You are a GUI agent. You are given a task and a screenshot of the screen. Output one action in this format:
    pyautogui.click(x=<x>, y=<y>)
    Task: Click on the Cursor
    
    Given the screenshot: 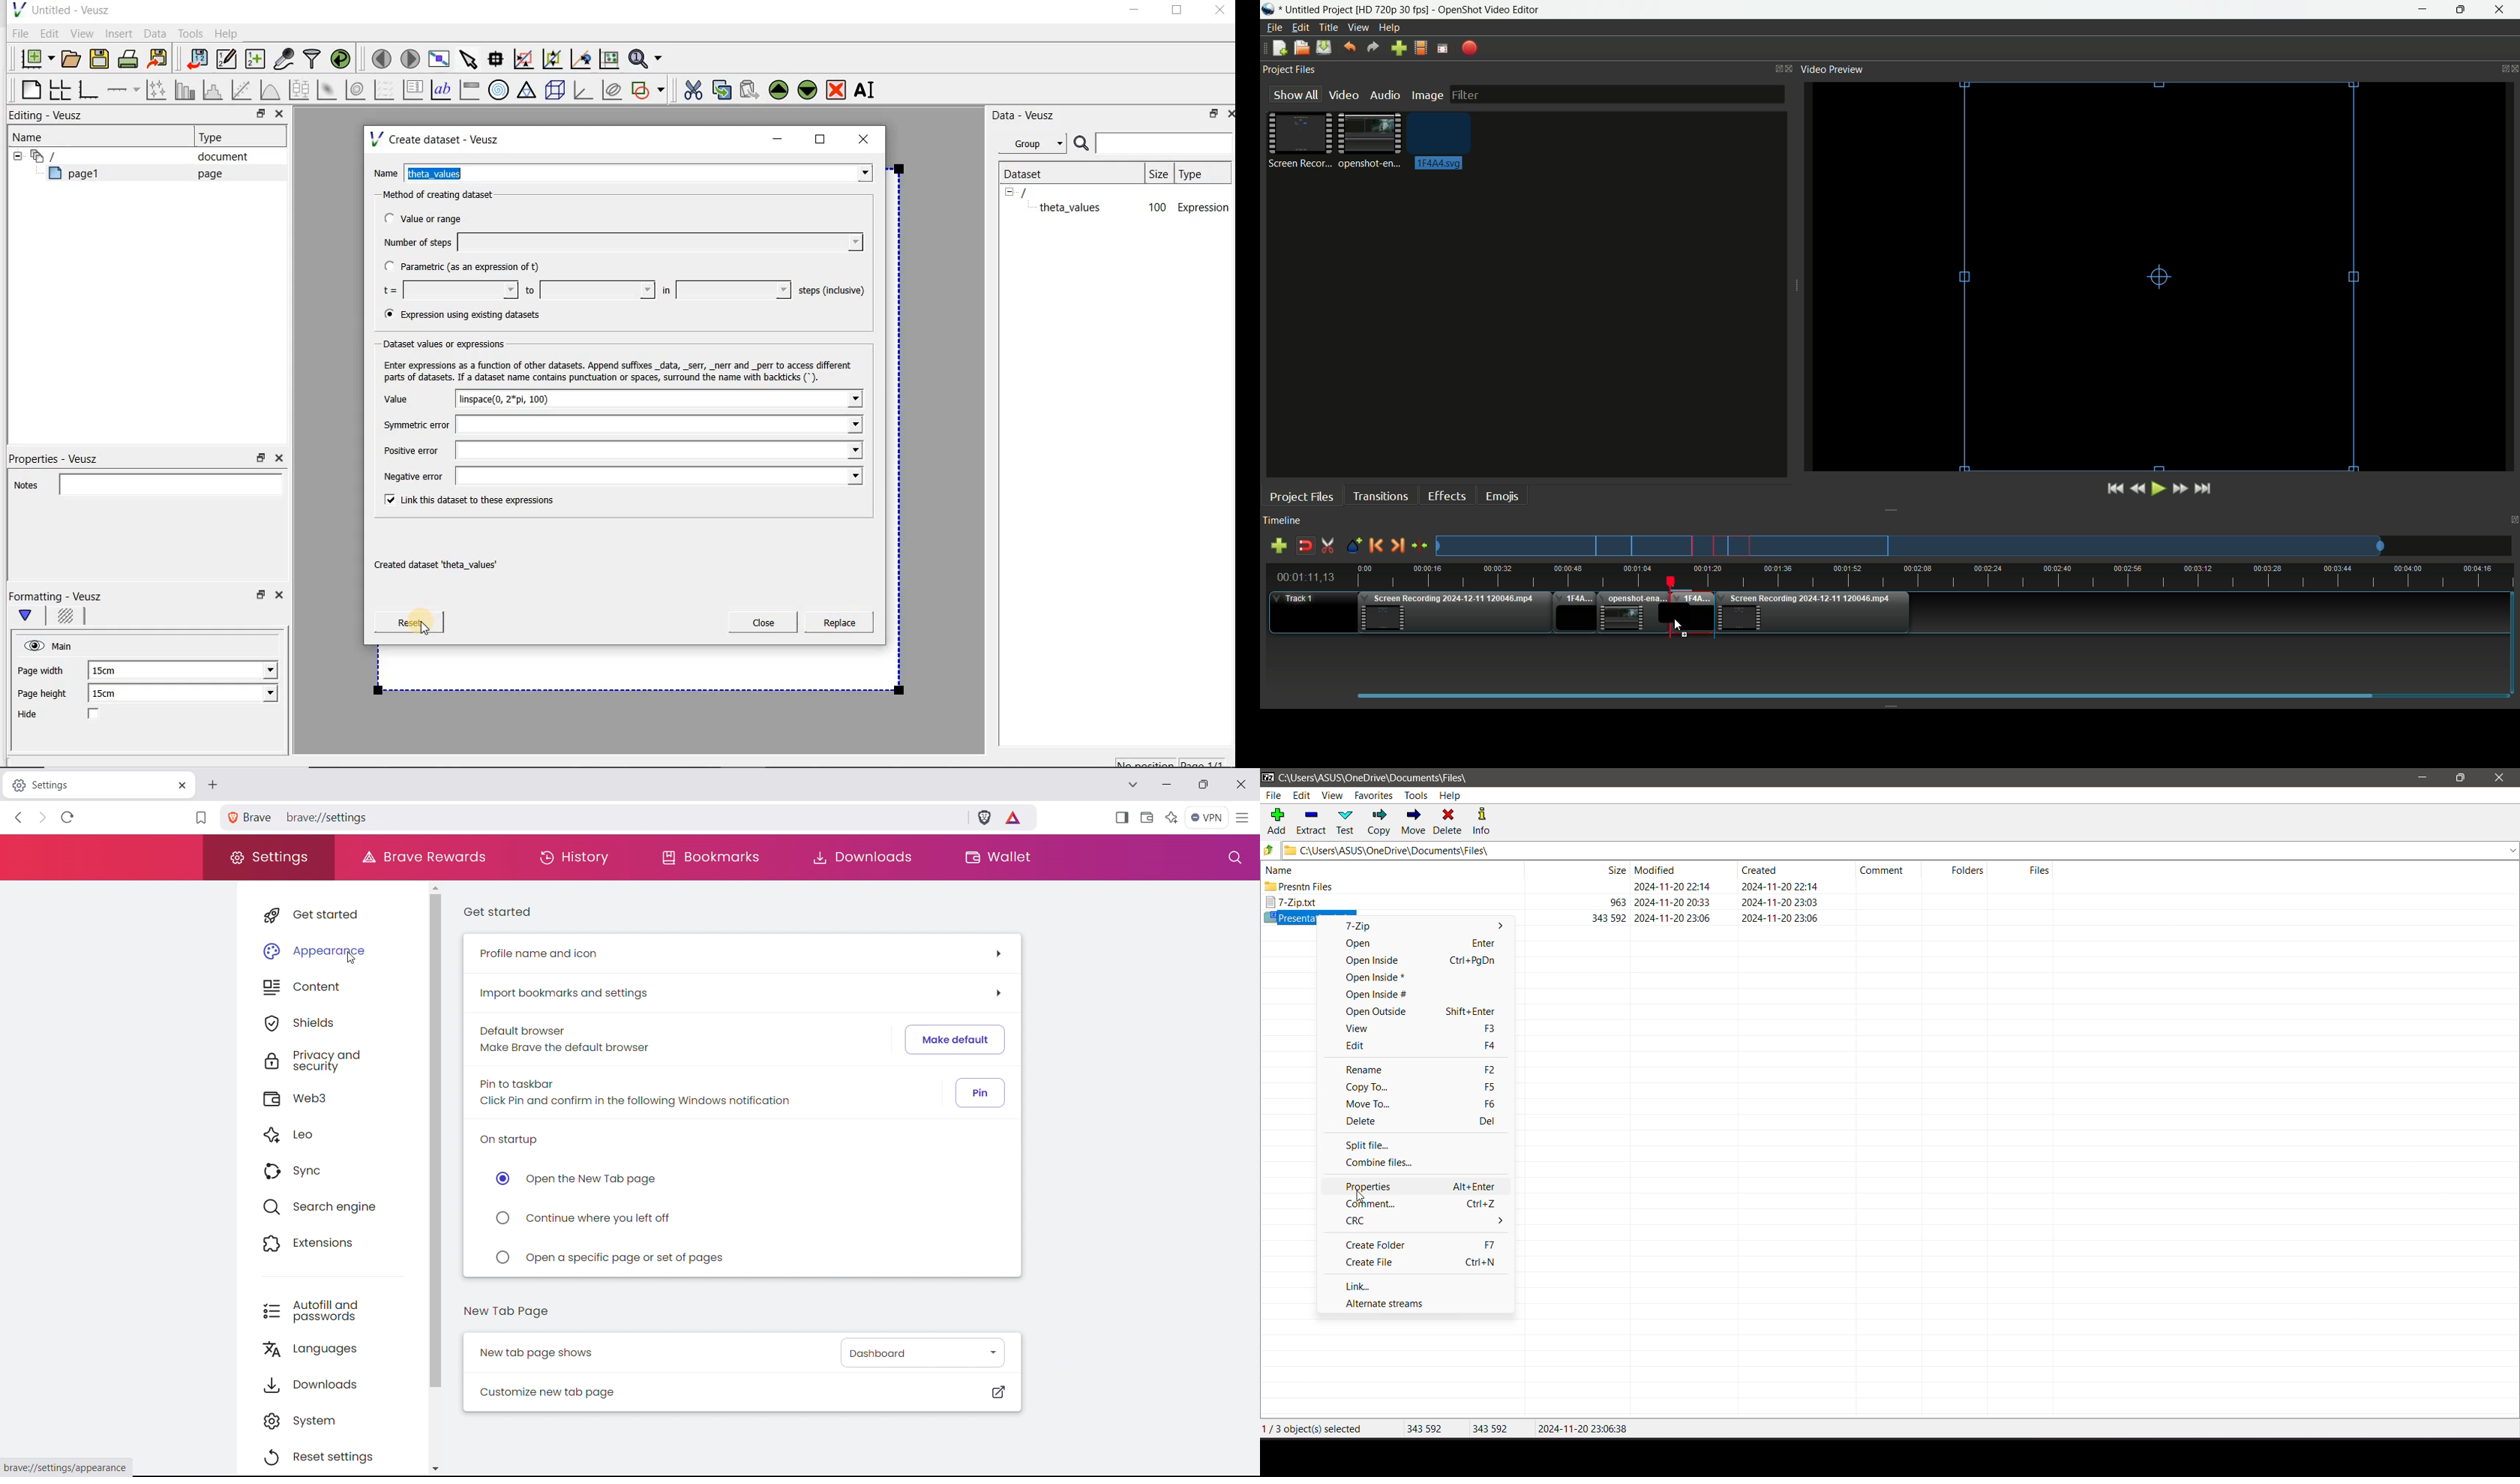 What is the action you would take?
    pyautogui.click(x=417, y=620)
    